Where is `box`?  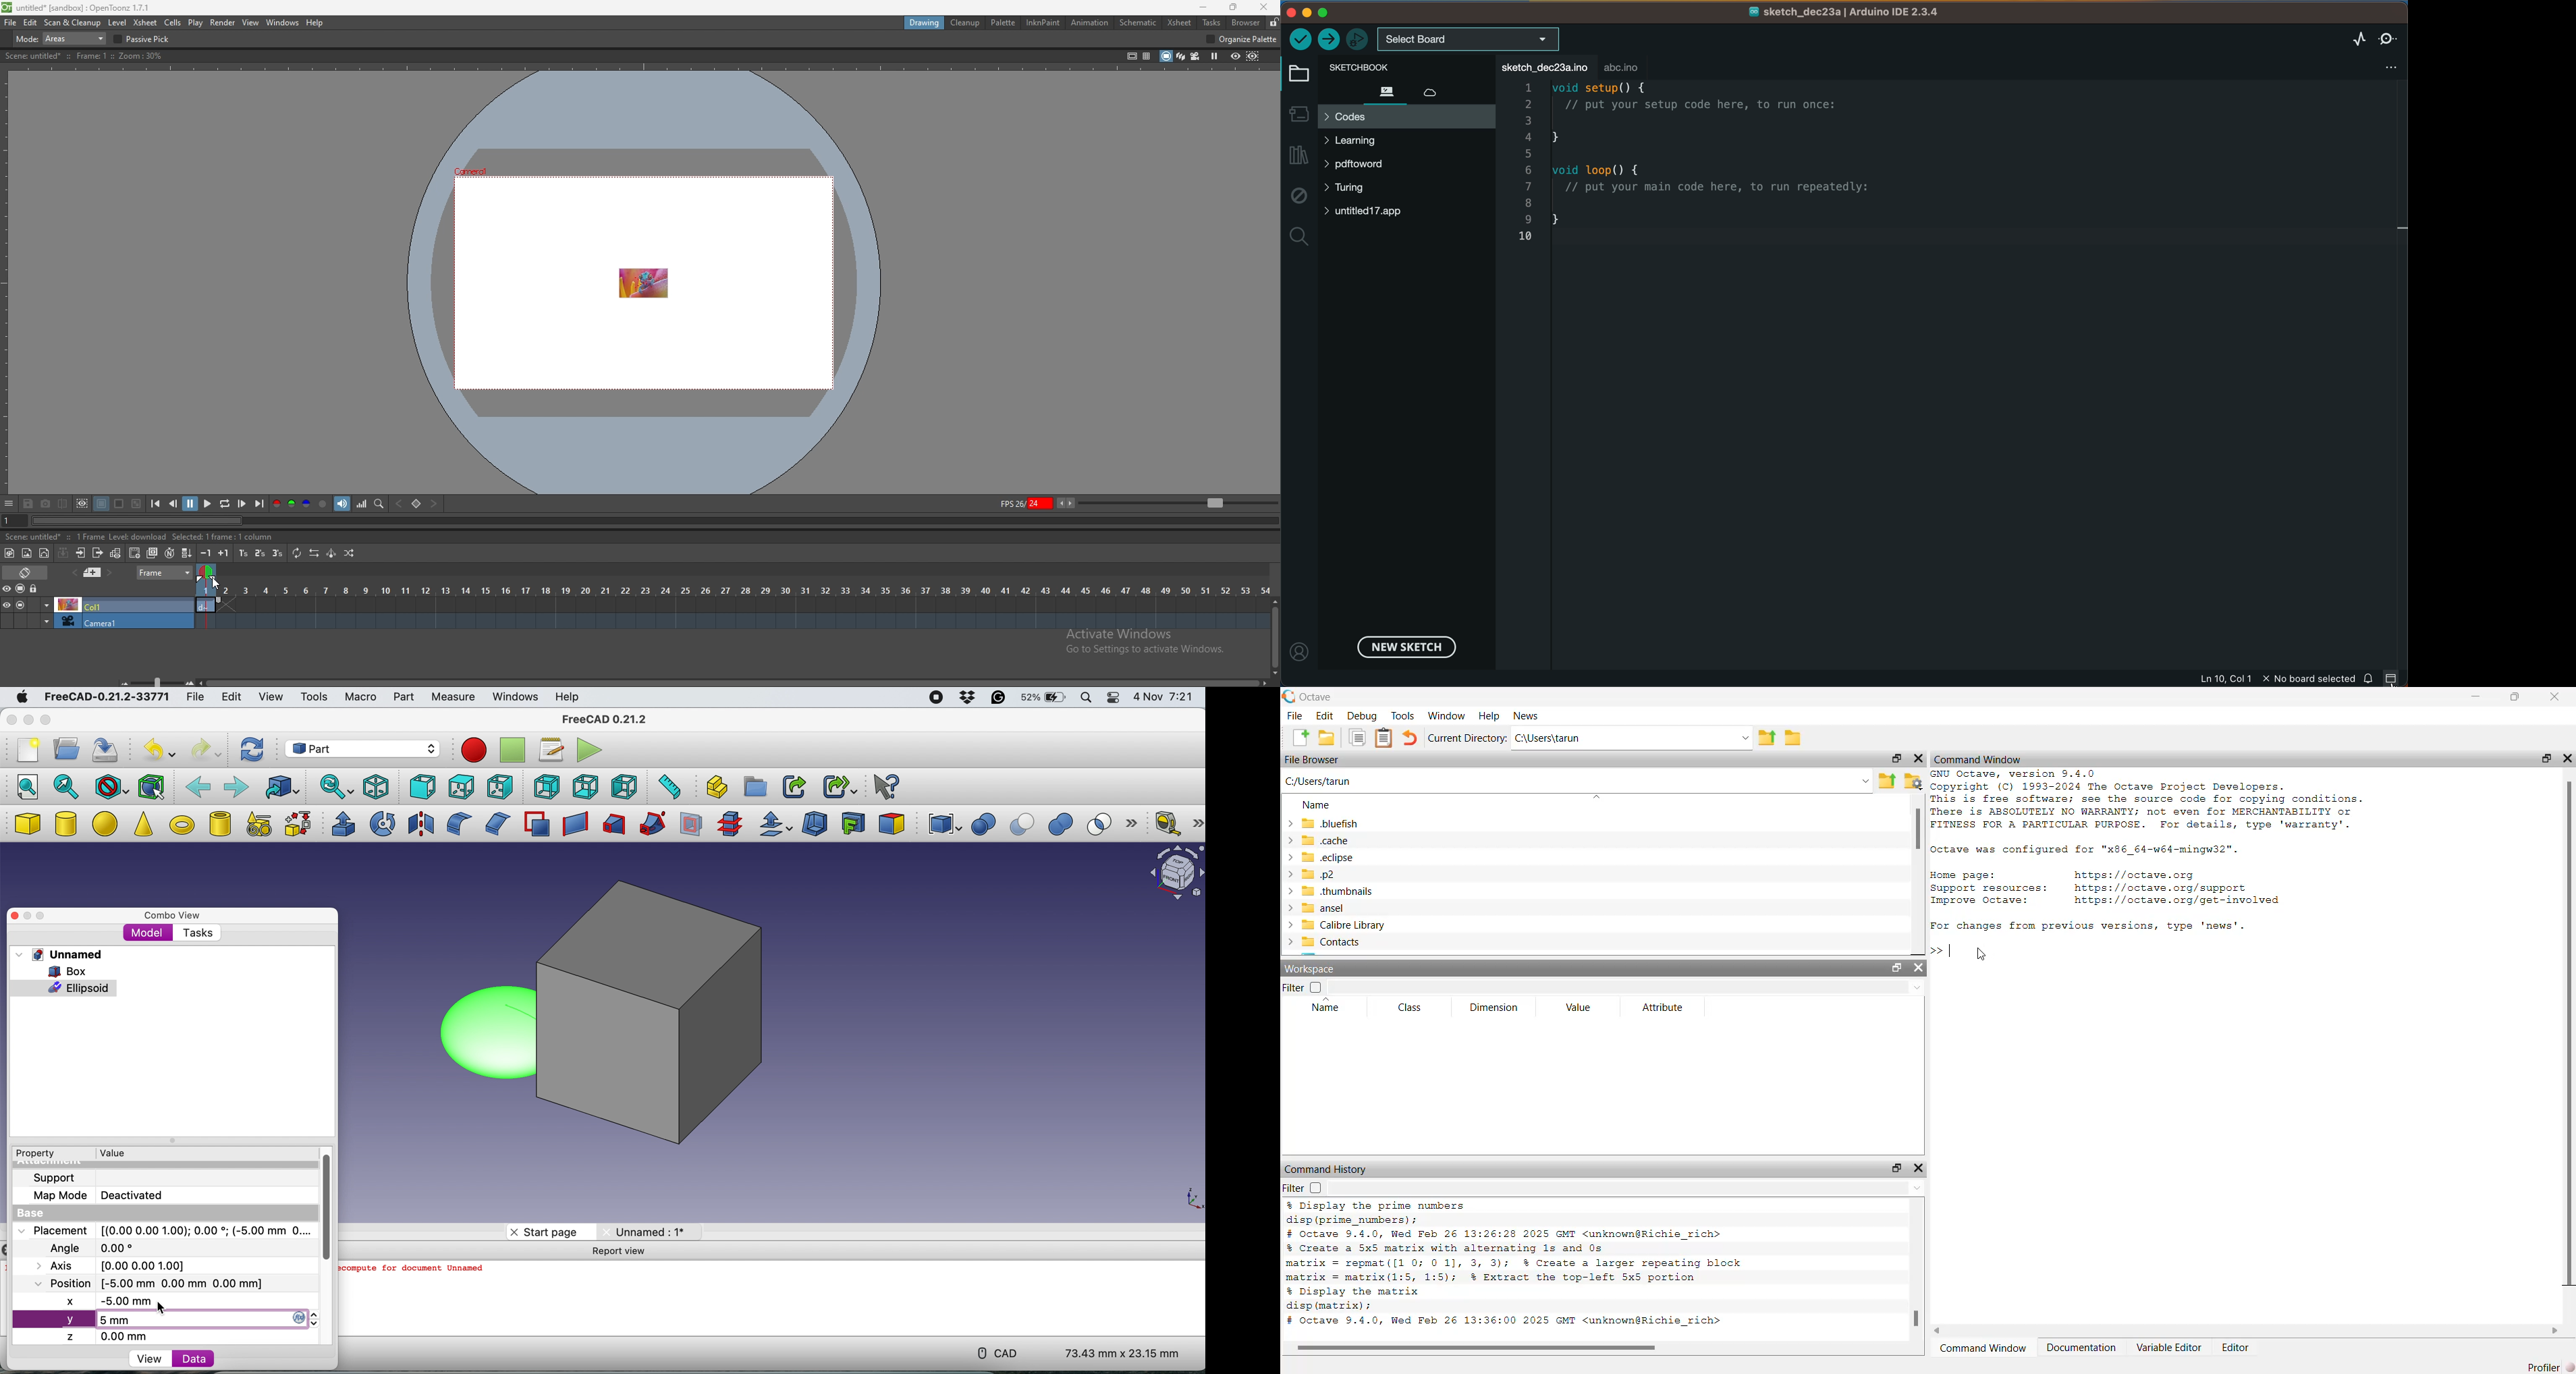
box is located at coordinates (27, 825).